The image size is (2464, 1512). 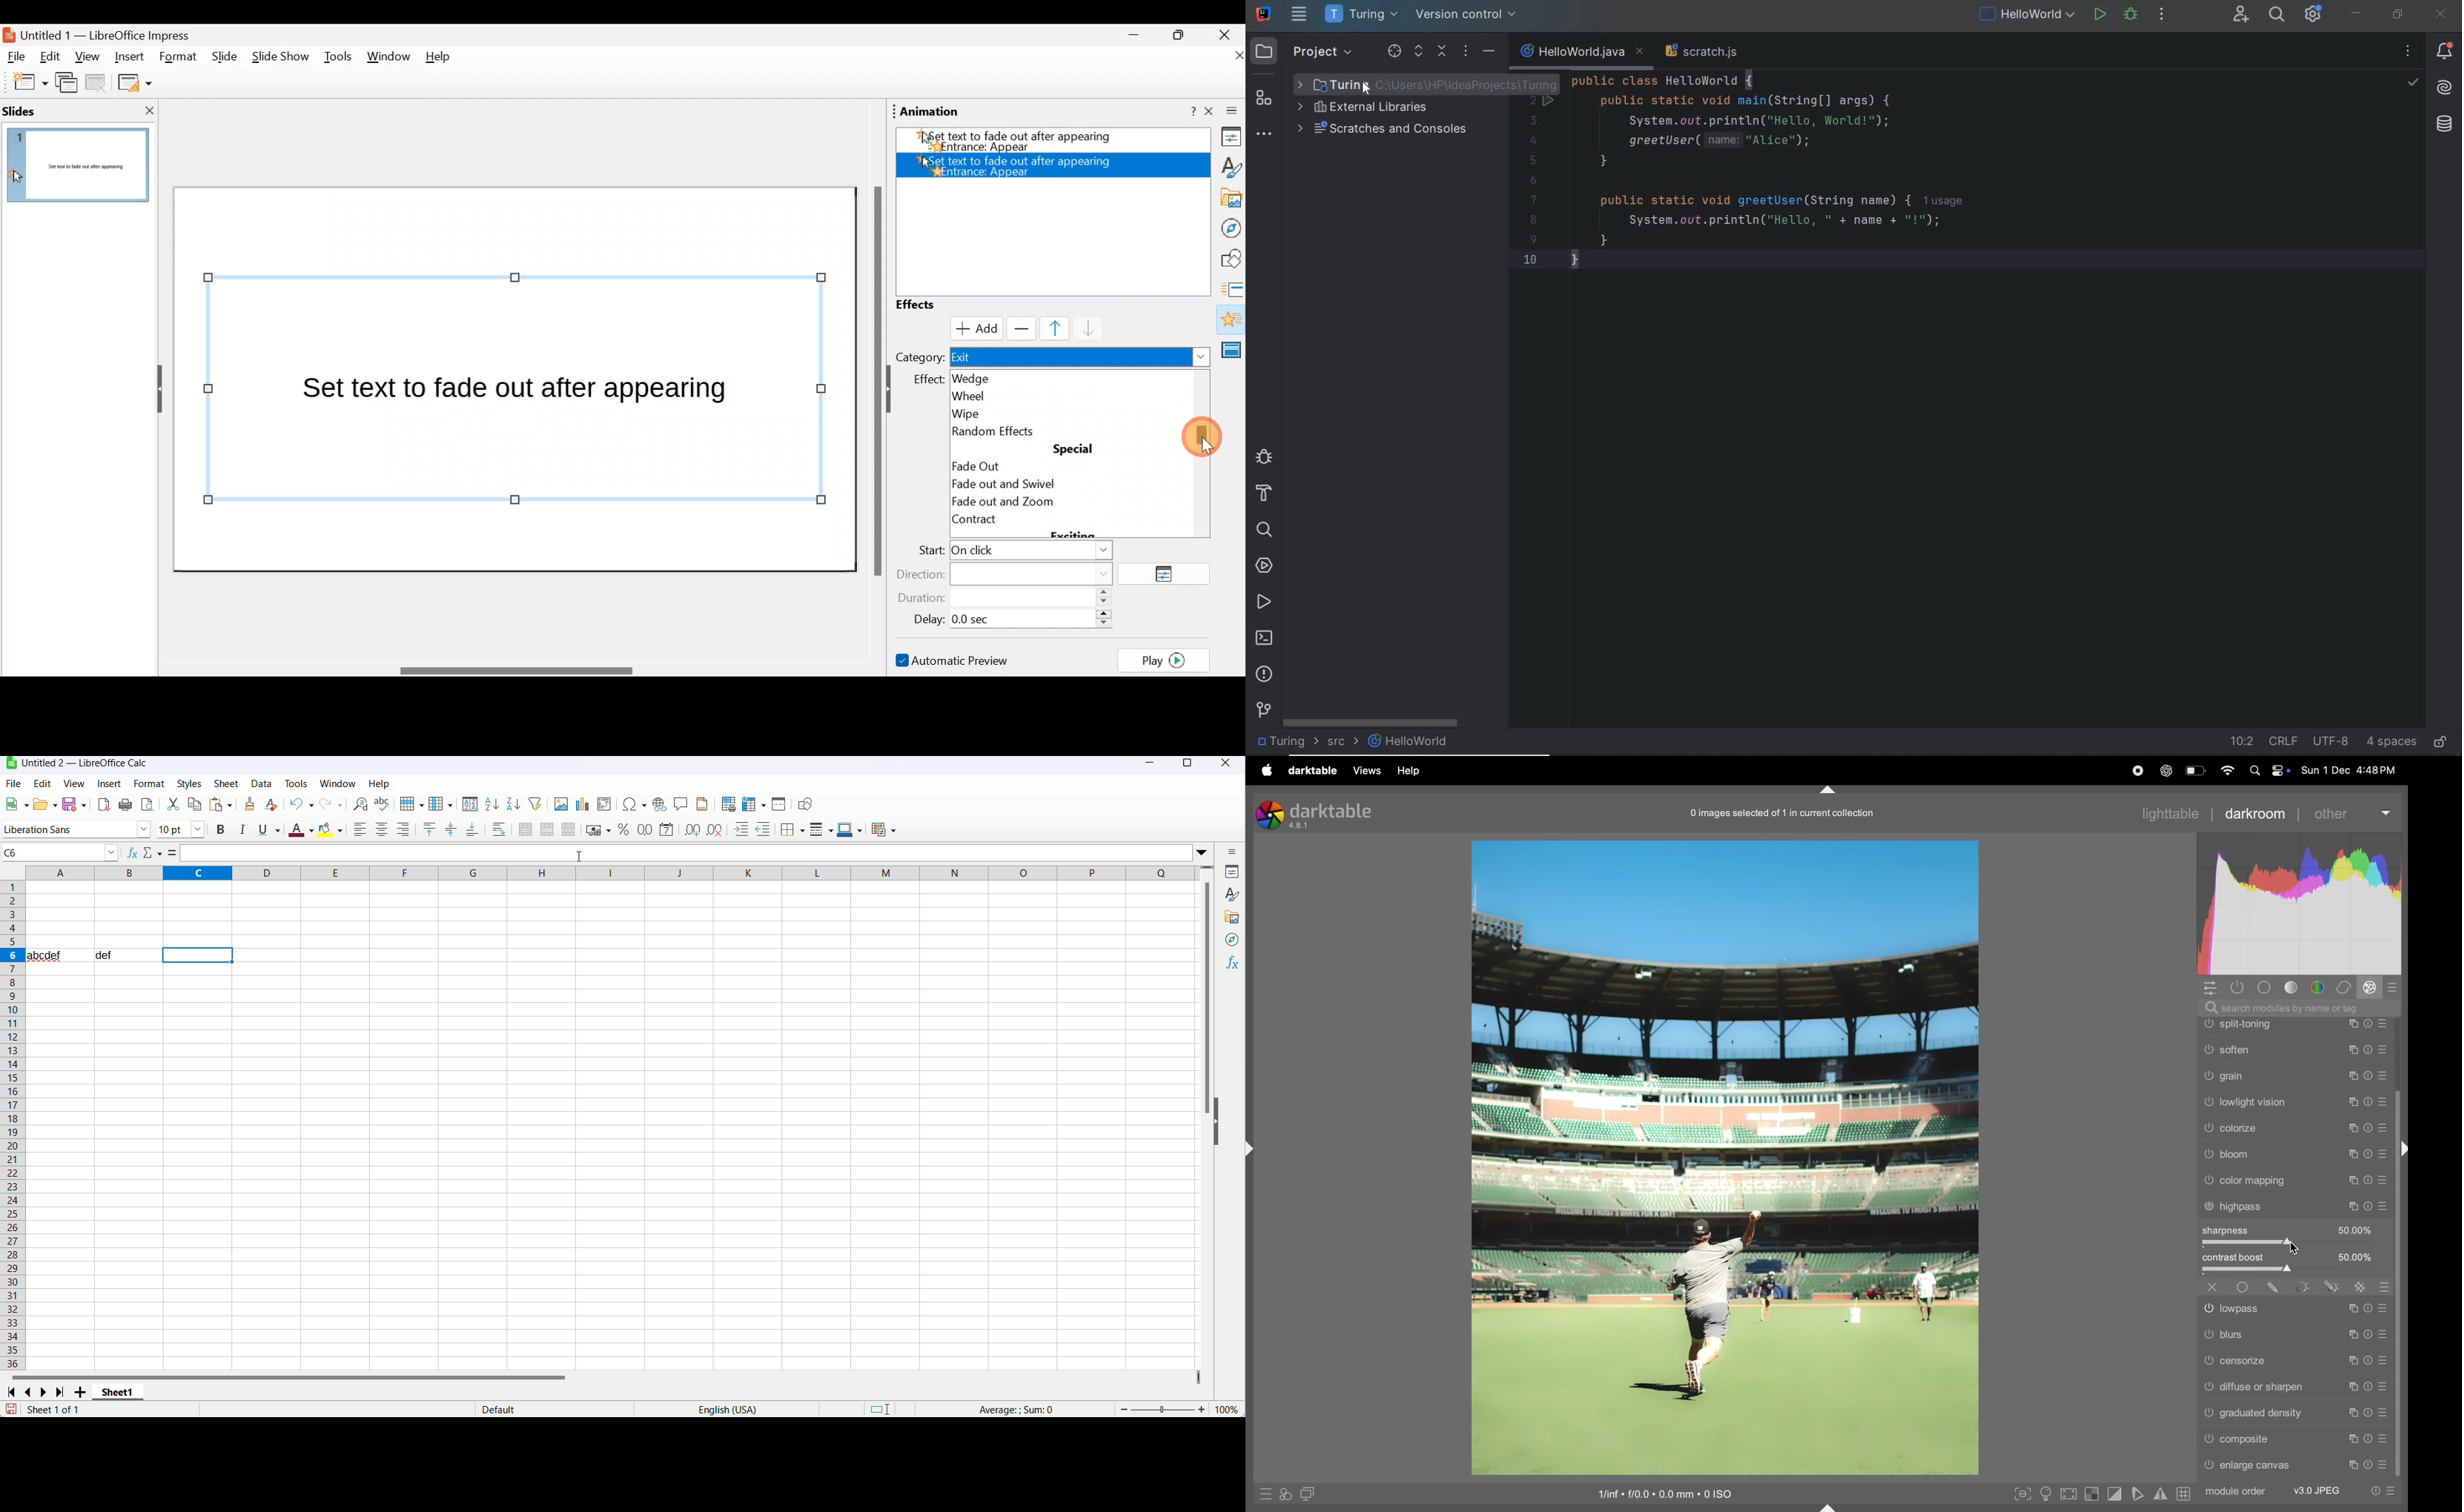 What do you see at coordinates (727, 805) in the screenshot?
I see `define print area` at bounding box center [727, 805].